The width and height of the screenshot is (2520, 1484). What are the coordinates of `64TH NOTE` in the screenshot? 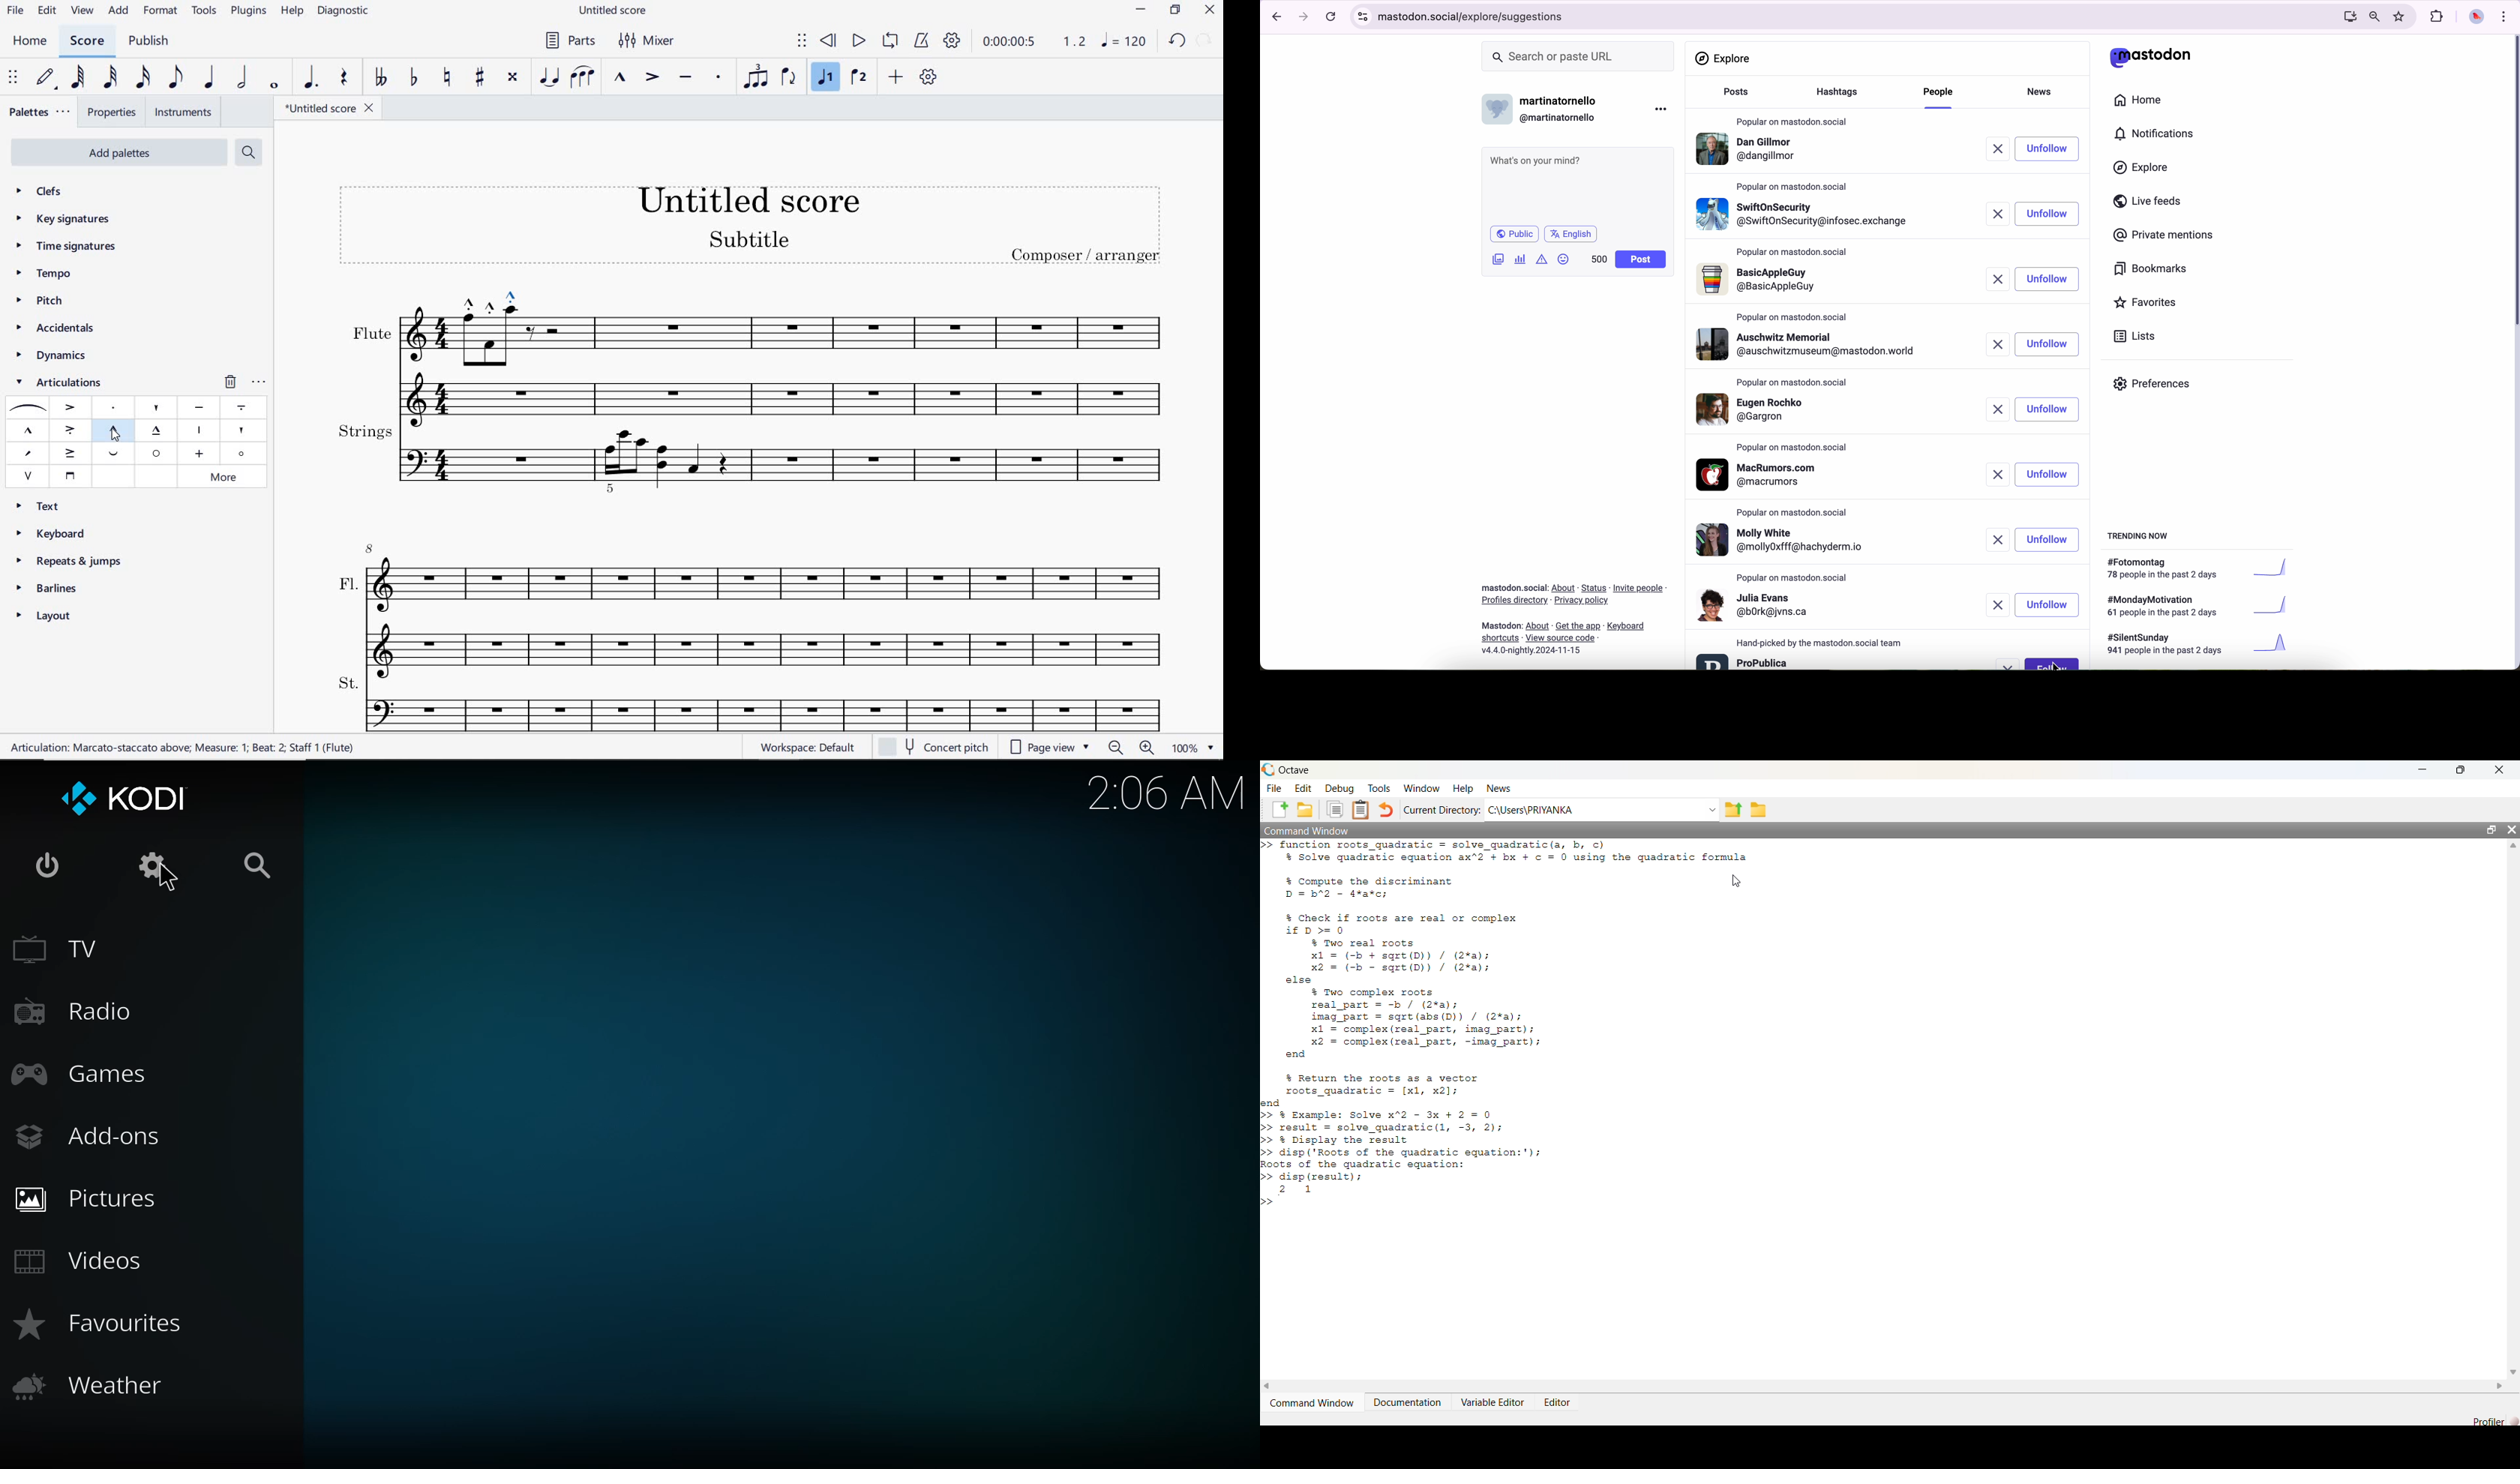 It's located at (78, 77).